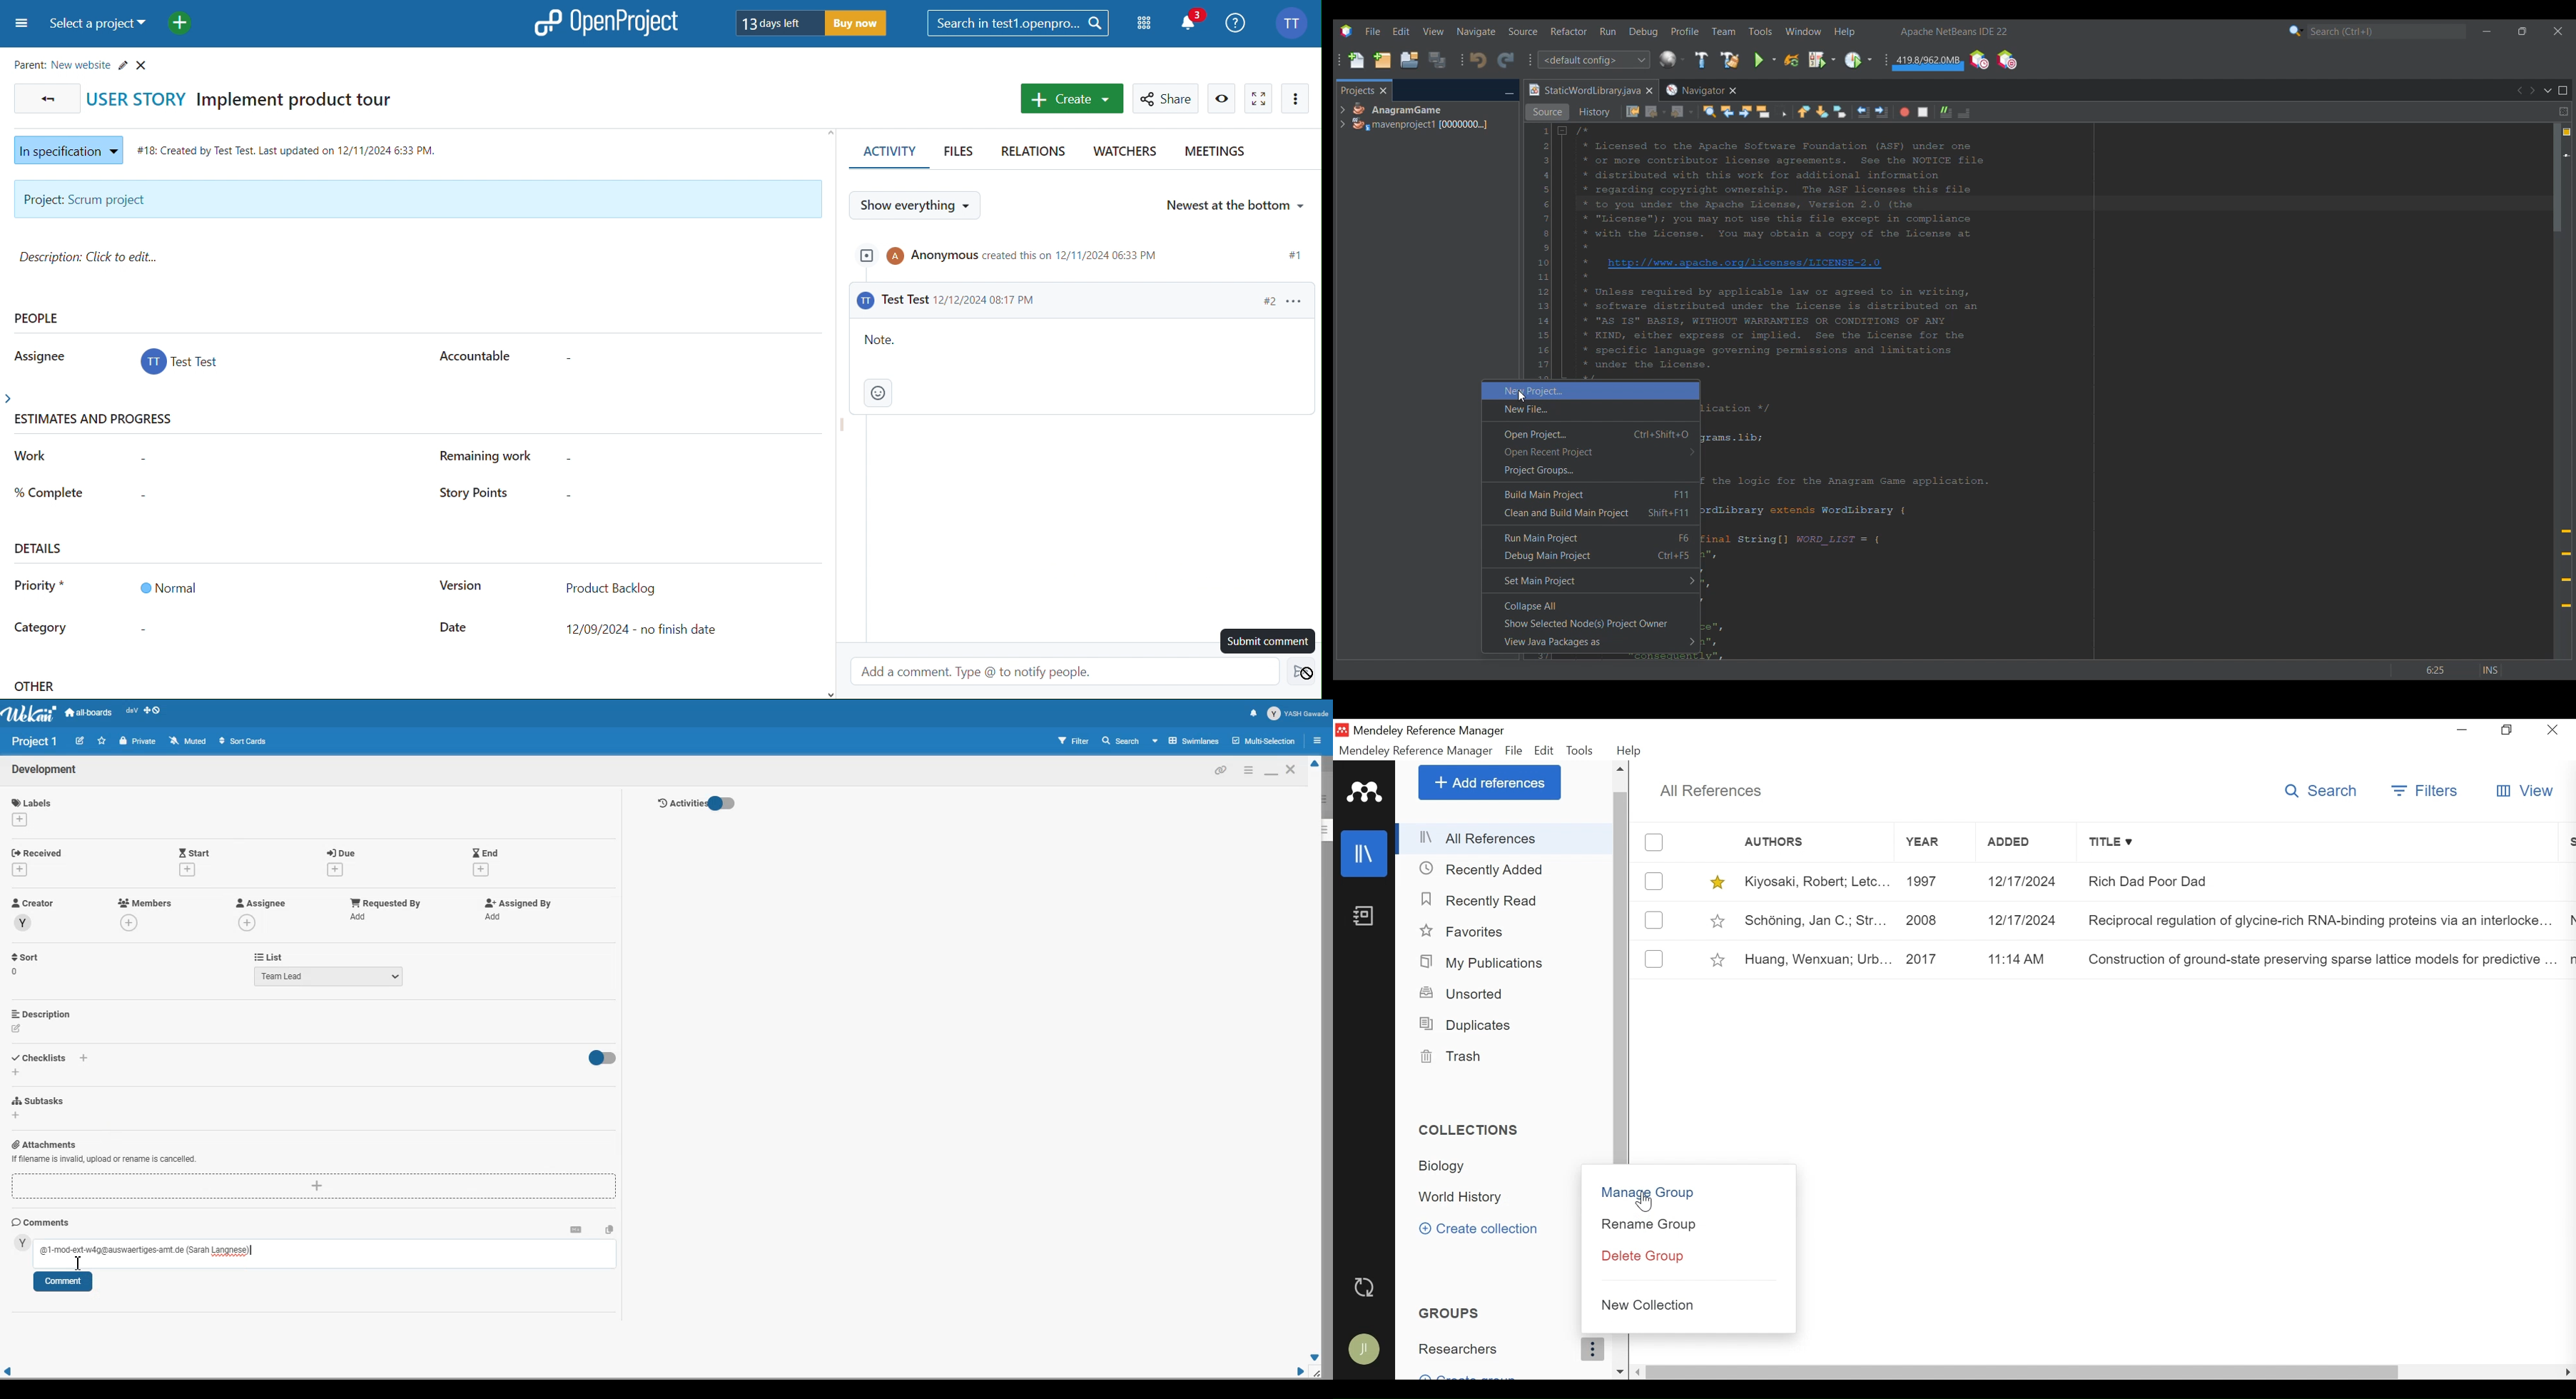  Describe the element at coordinates (917, 205) in the screenshot. I see `Show everything` at that location.